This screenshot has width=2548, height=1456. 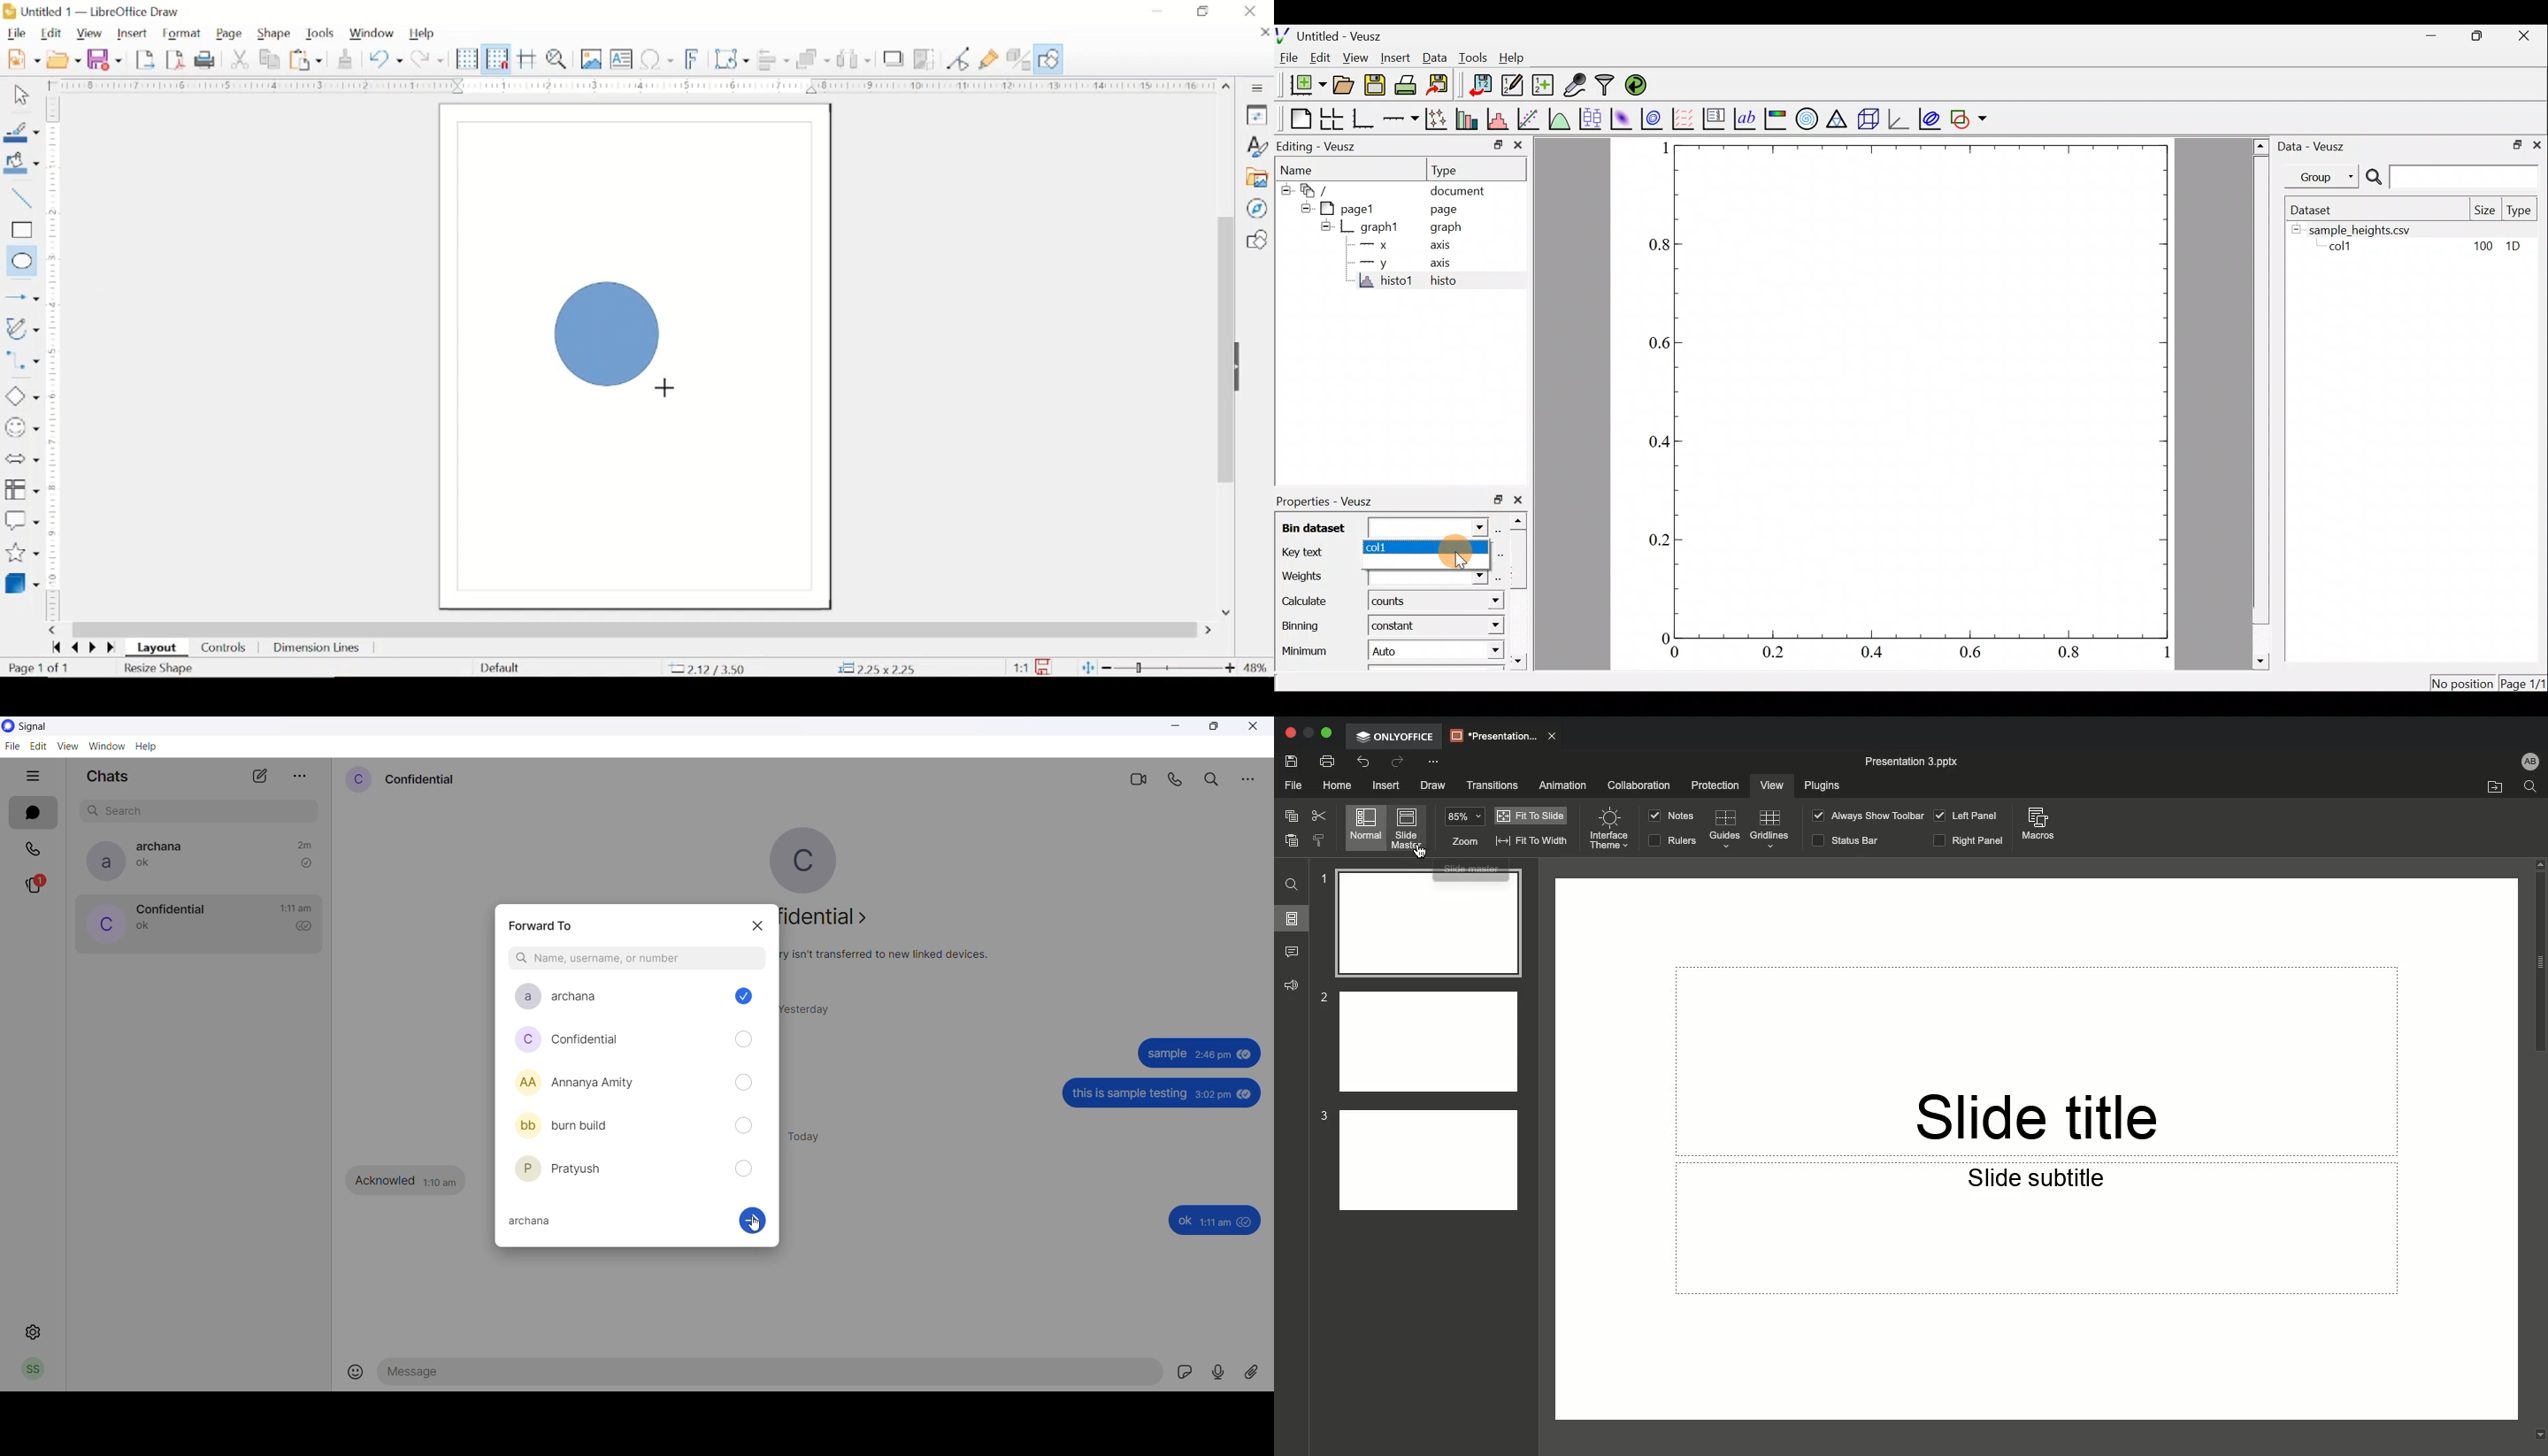 I want to click on deafult, so click(x=498, y=668).